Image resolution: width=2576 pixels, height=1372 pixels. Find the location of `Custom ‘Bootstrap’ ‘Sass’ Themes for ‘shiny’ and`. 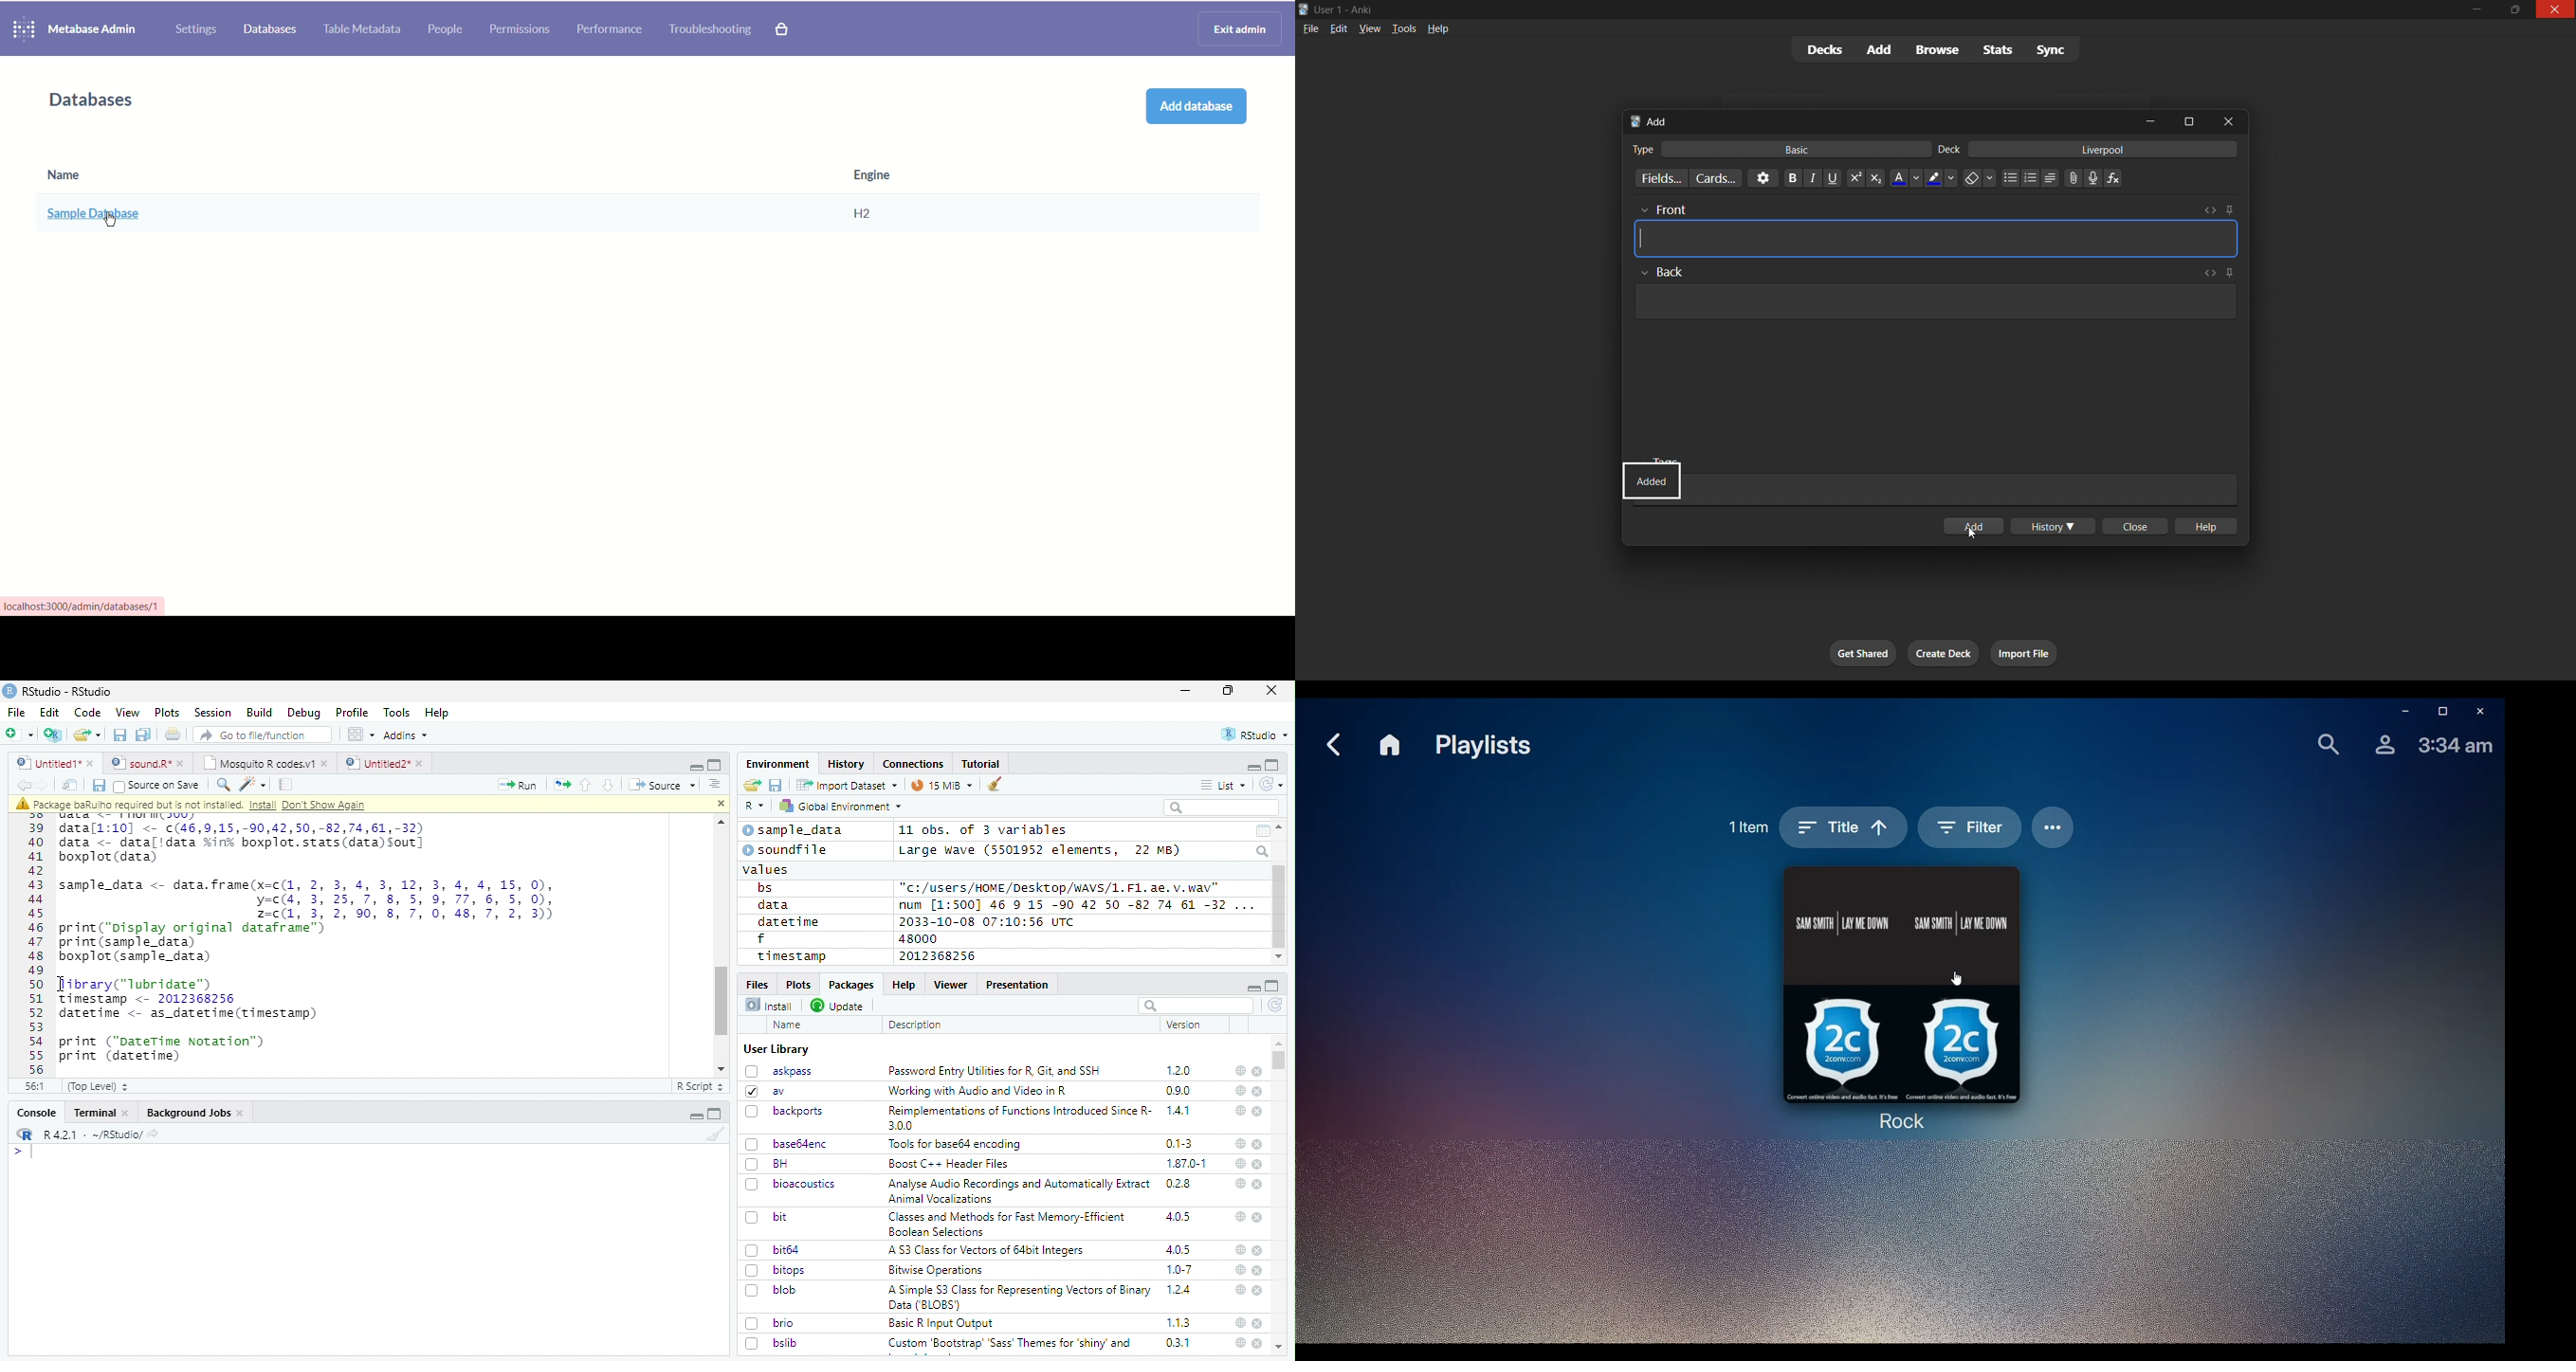

Custom ‘Bootstrap’ ‘Sass’ Themes for ‘shiny’ and is located at coordinates (1010, 1346).